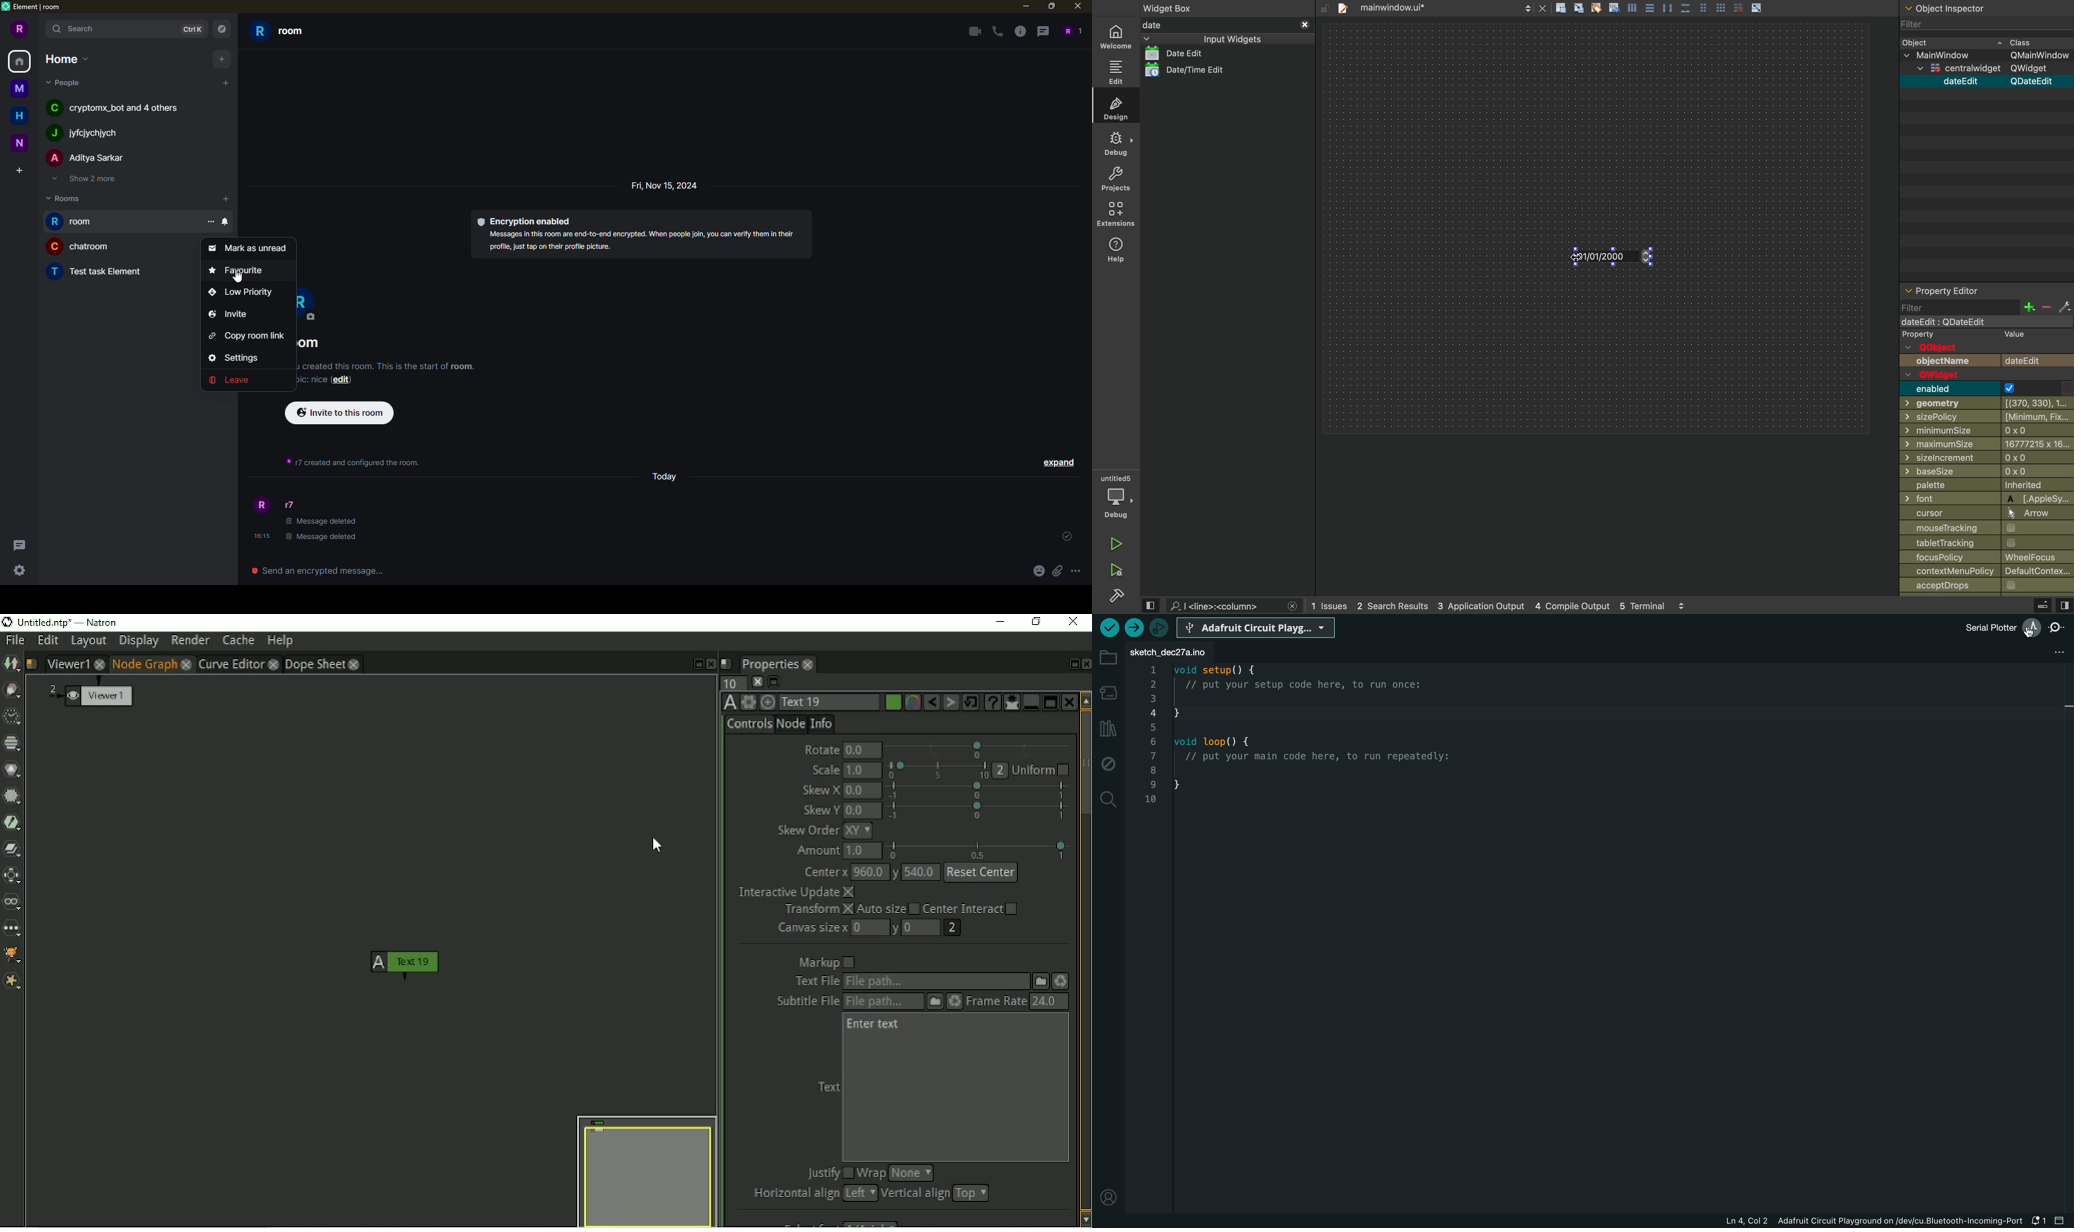 This screenshot has width=2100, height=1232. I want to click on m, so click(19, 90).